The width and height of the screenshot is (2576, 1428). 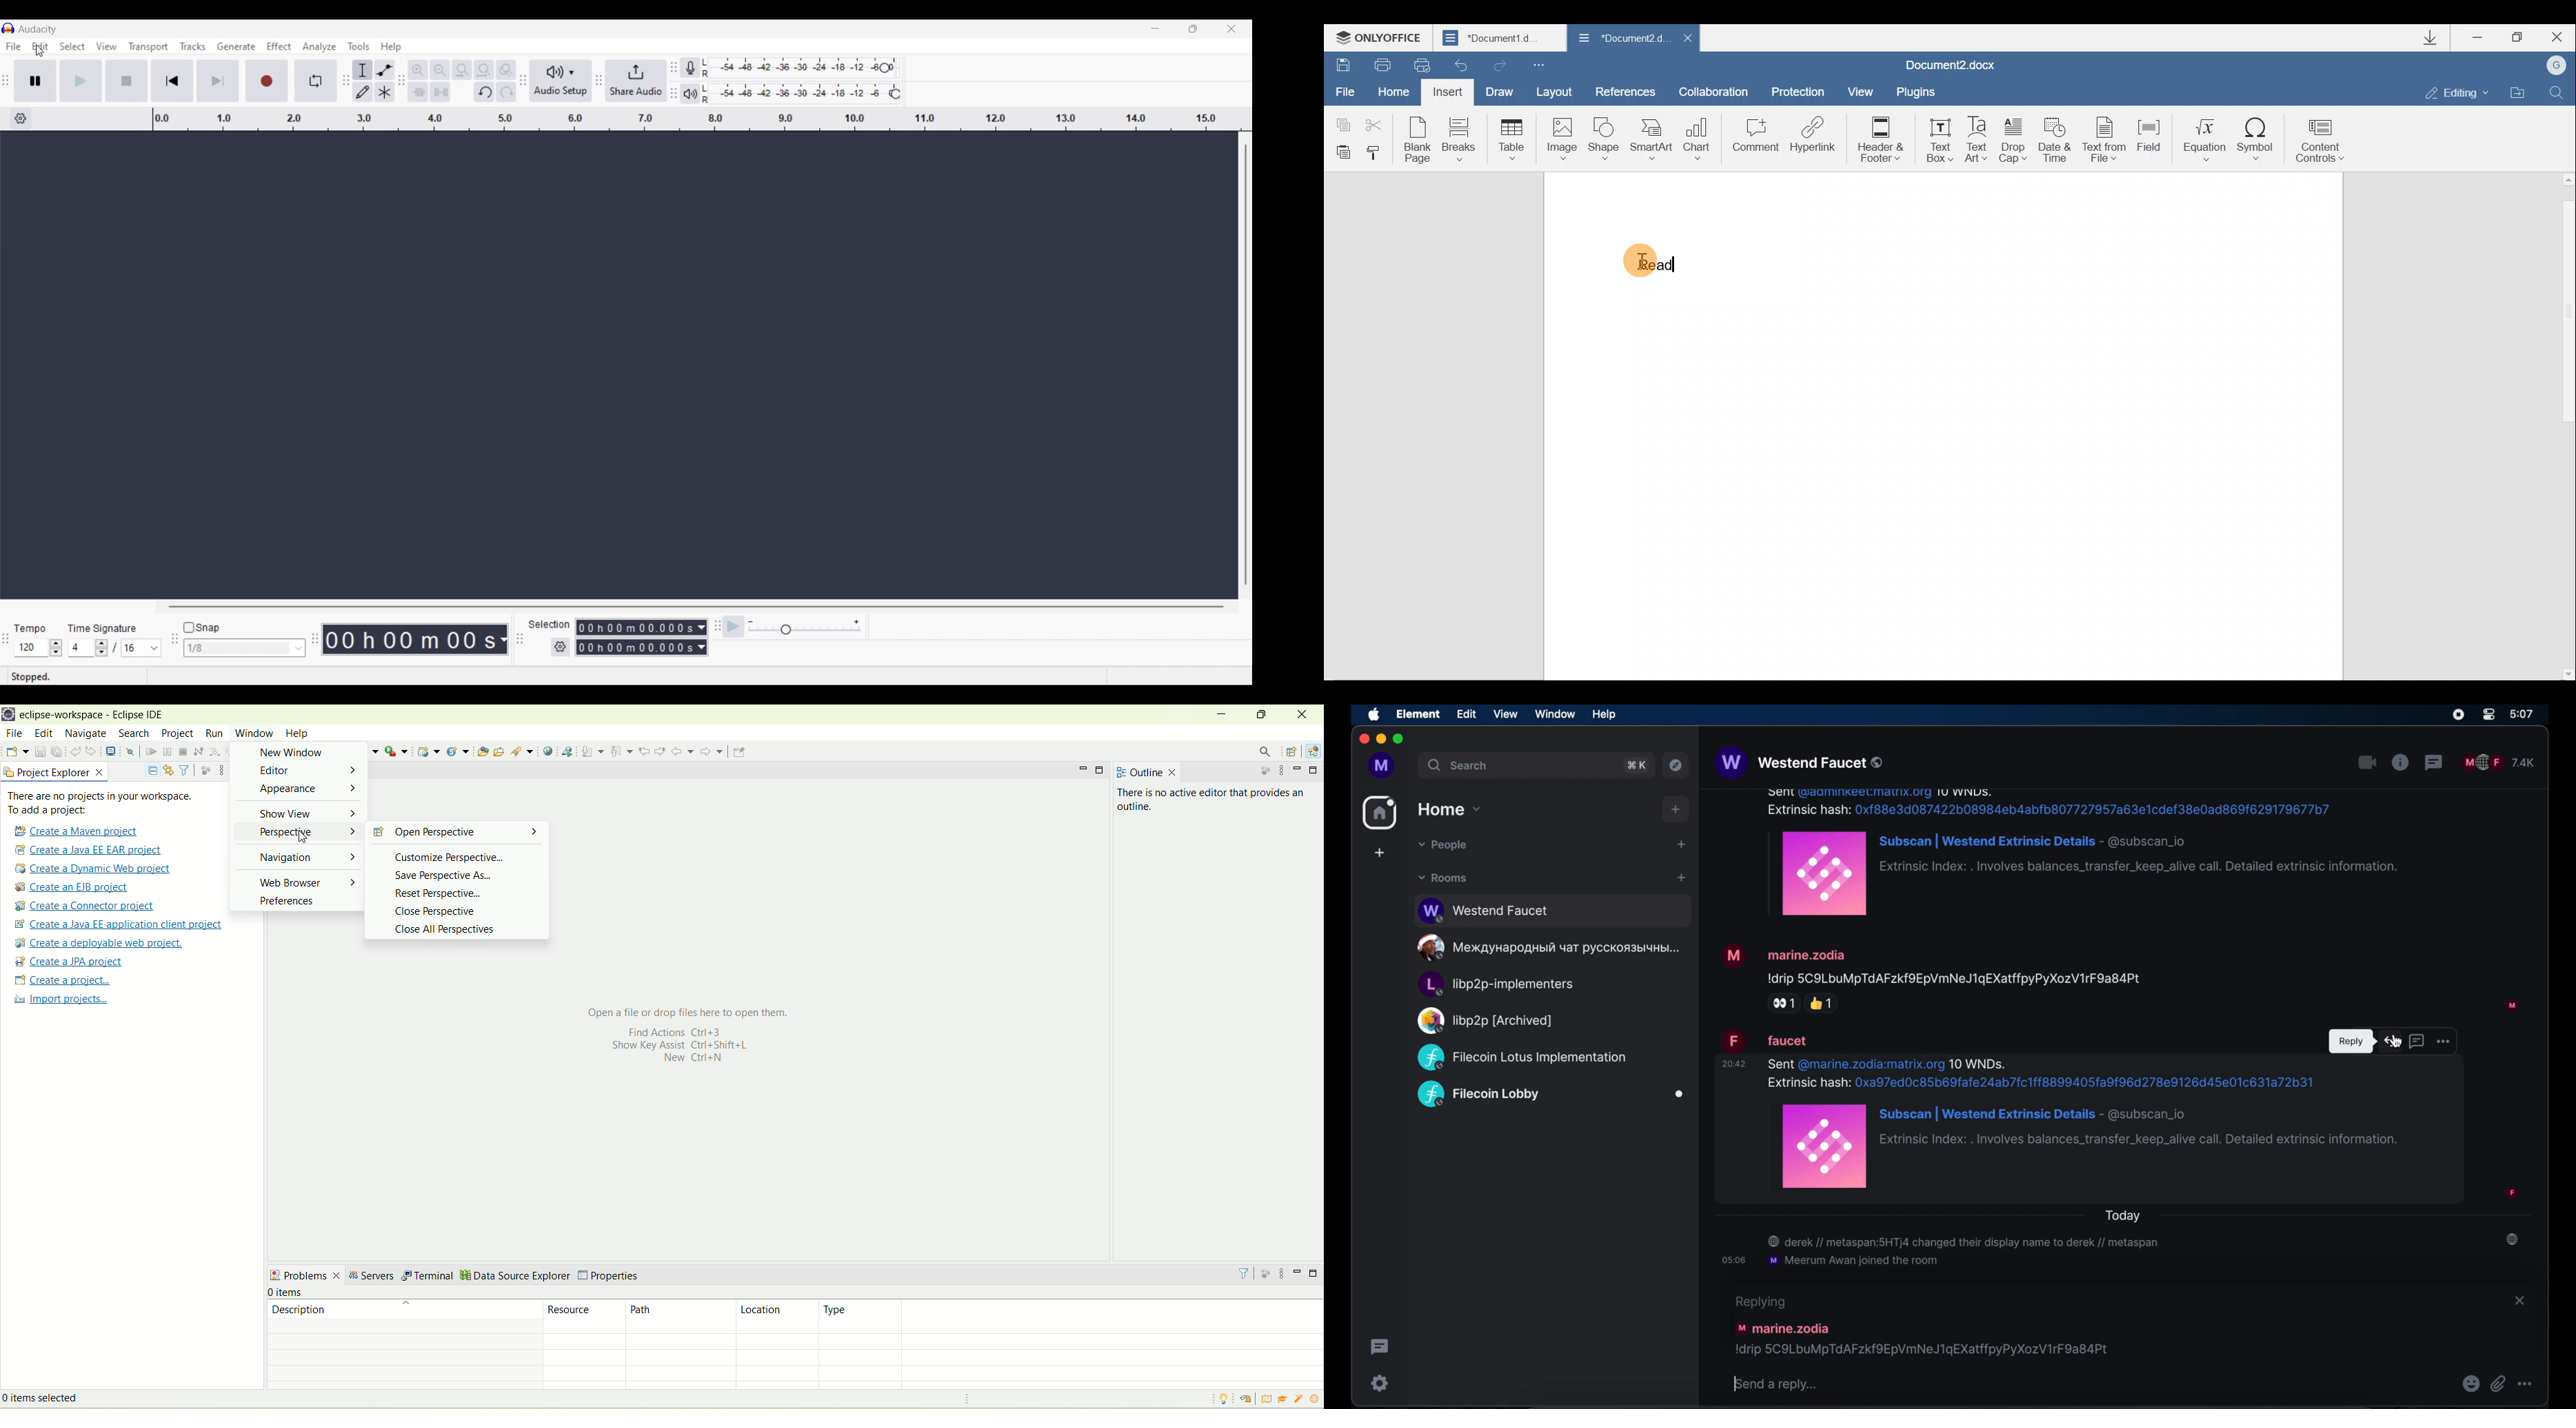 I want to click on people dropdown, so click(x=1443, y=845).